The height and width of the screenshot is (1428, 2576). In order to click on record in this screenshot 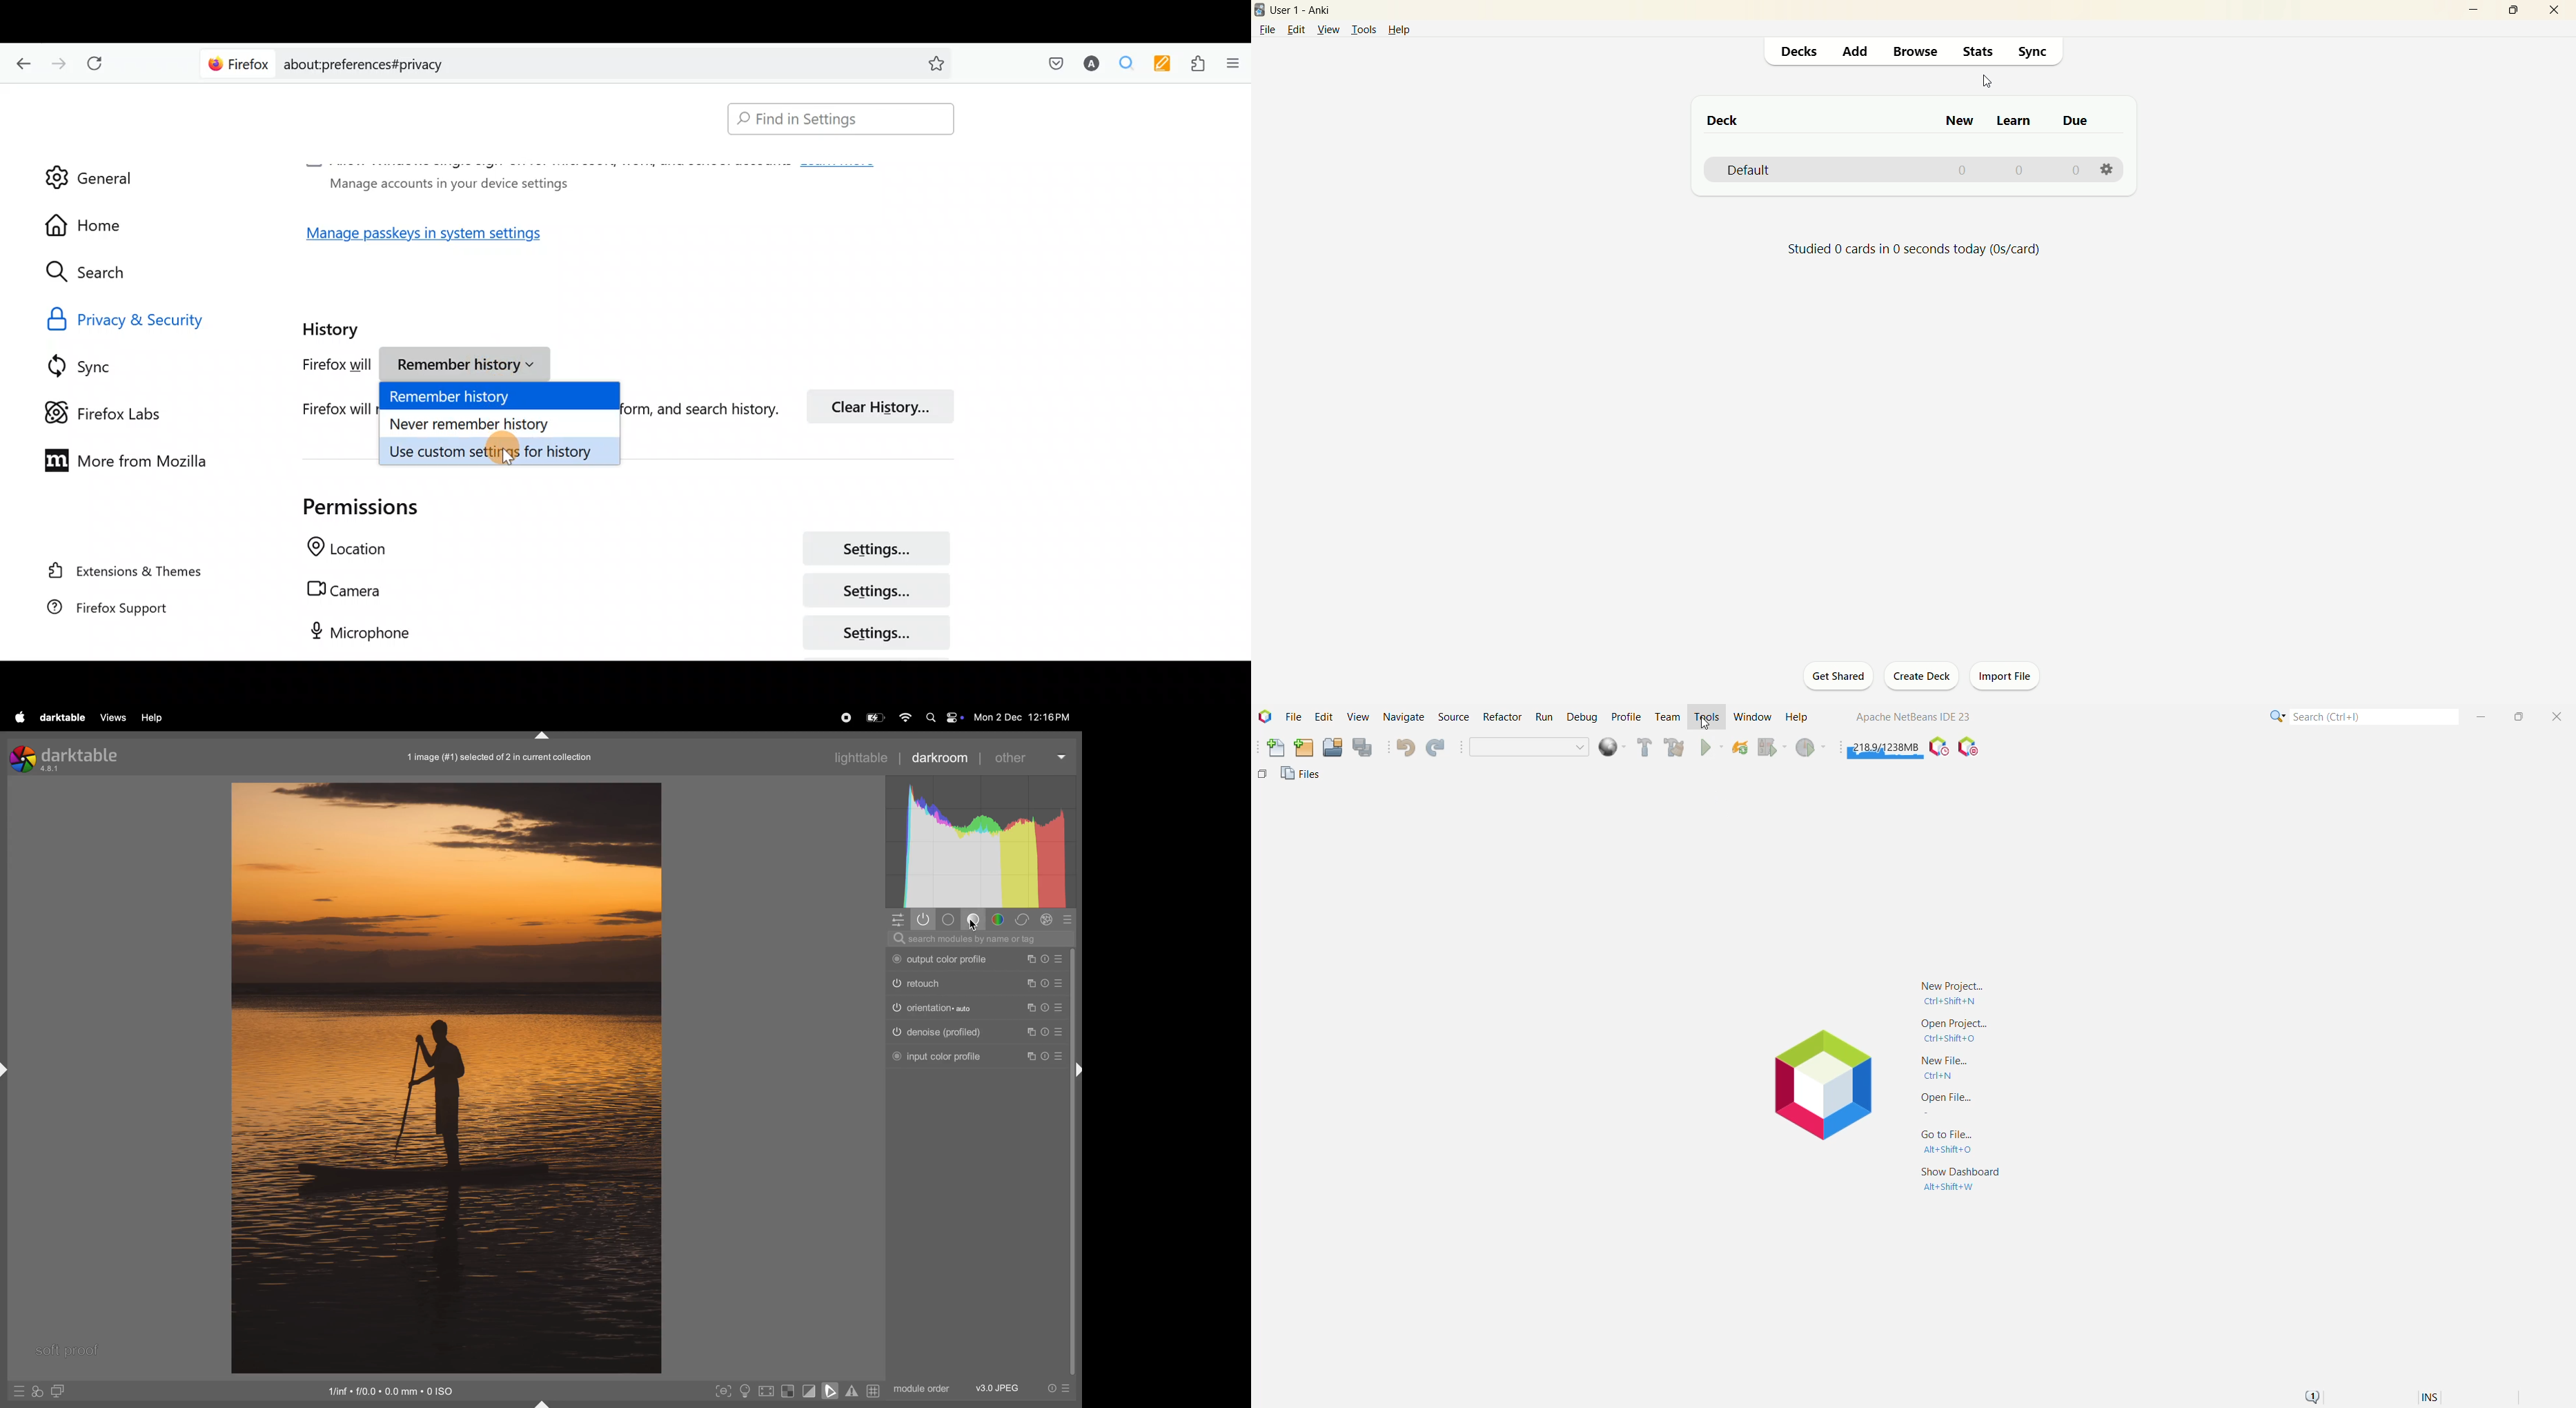, I will do `click(844, 717)`.